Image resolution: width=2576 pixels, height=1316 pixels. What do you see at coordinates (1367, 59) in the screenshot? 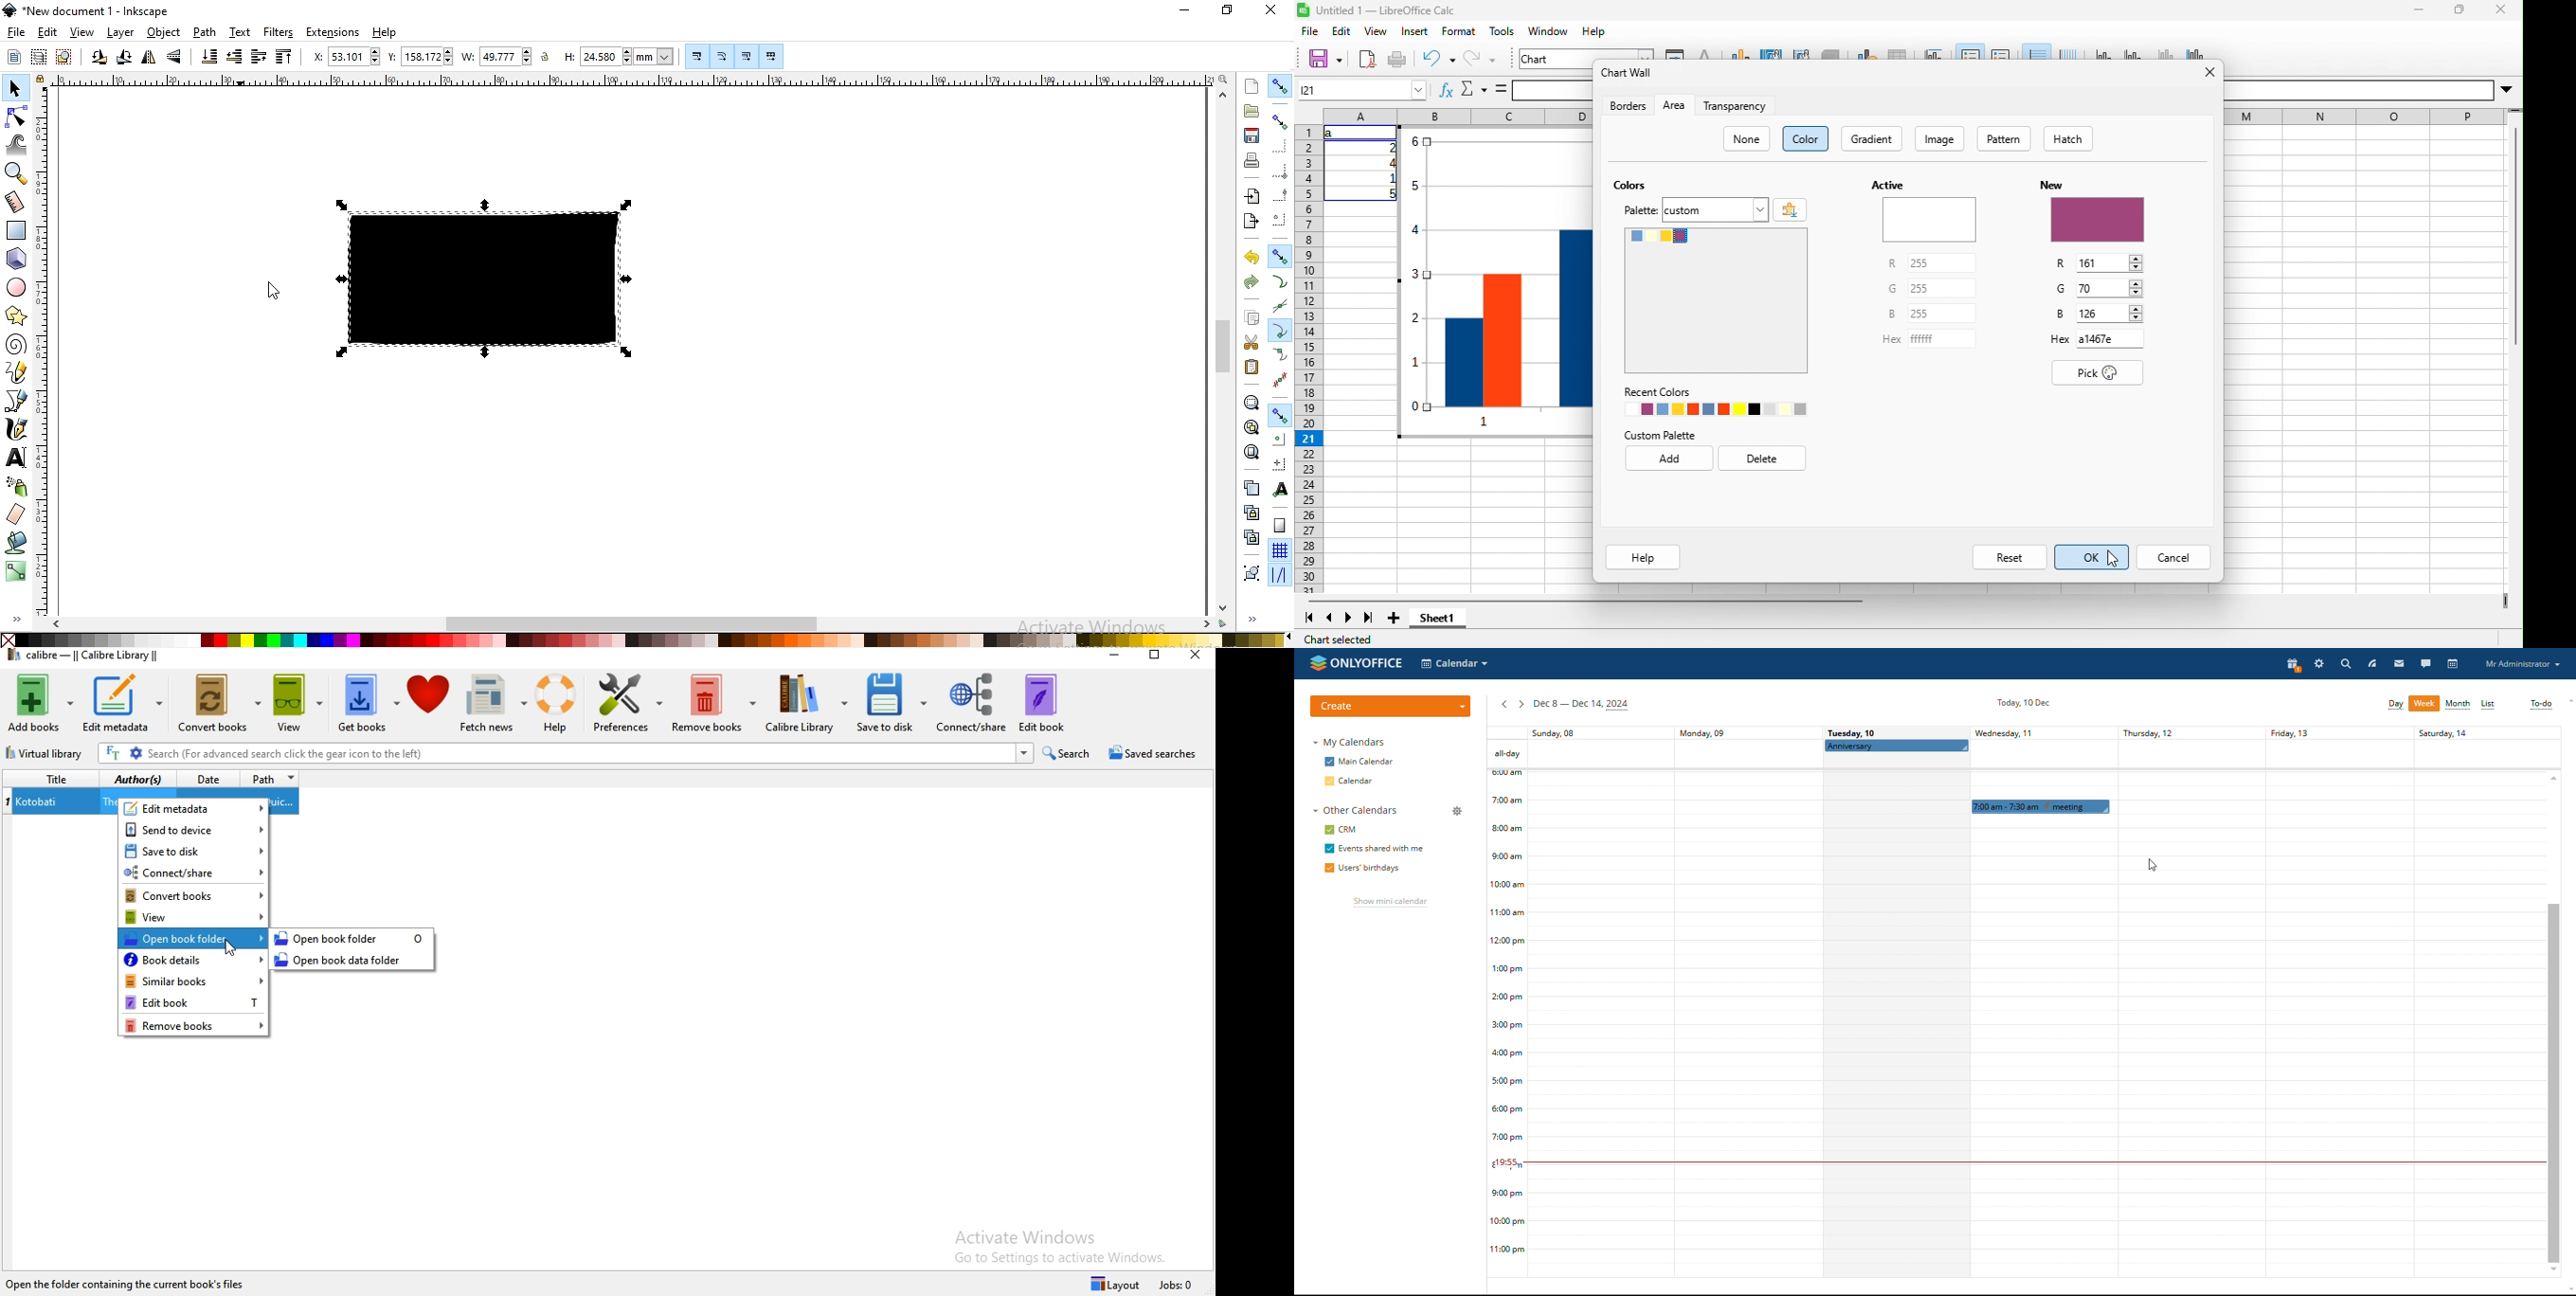
I see `export directly as pdf` at bounding box center [1367, 59].